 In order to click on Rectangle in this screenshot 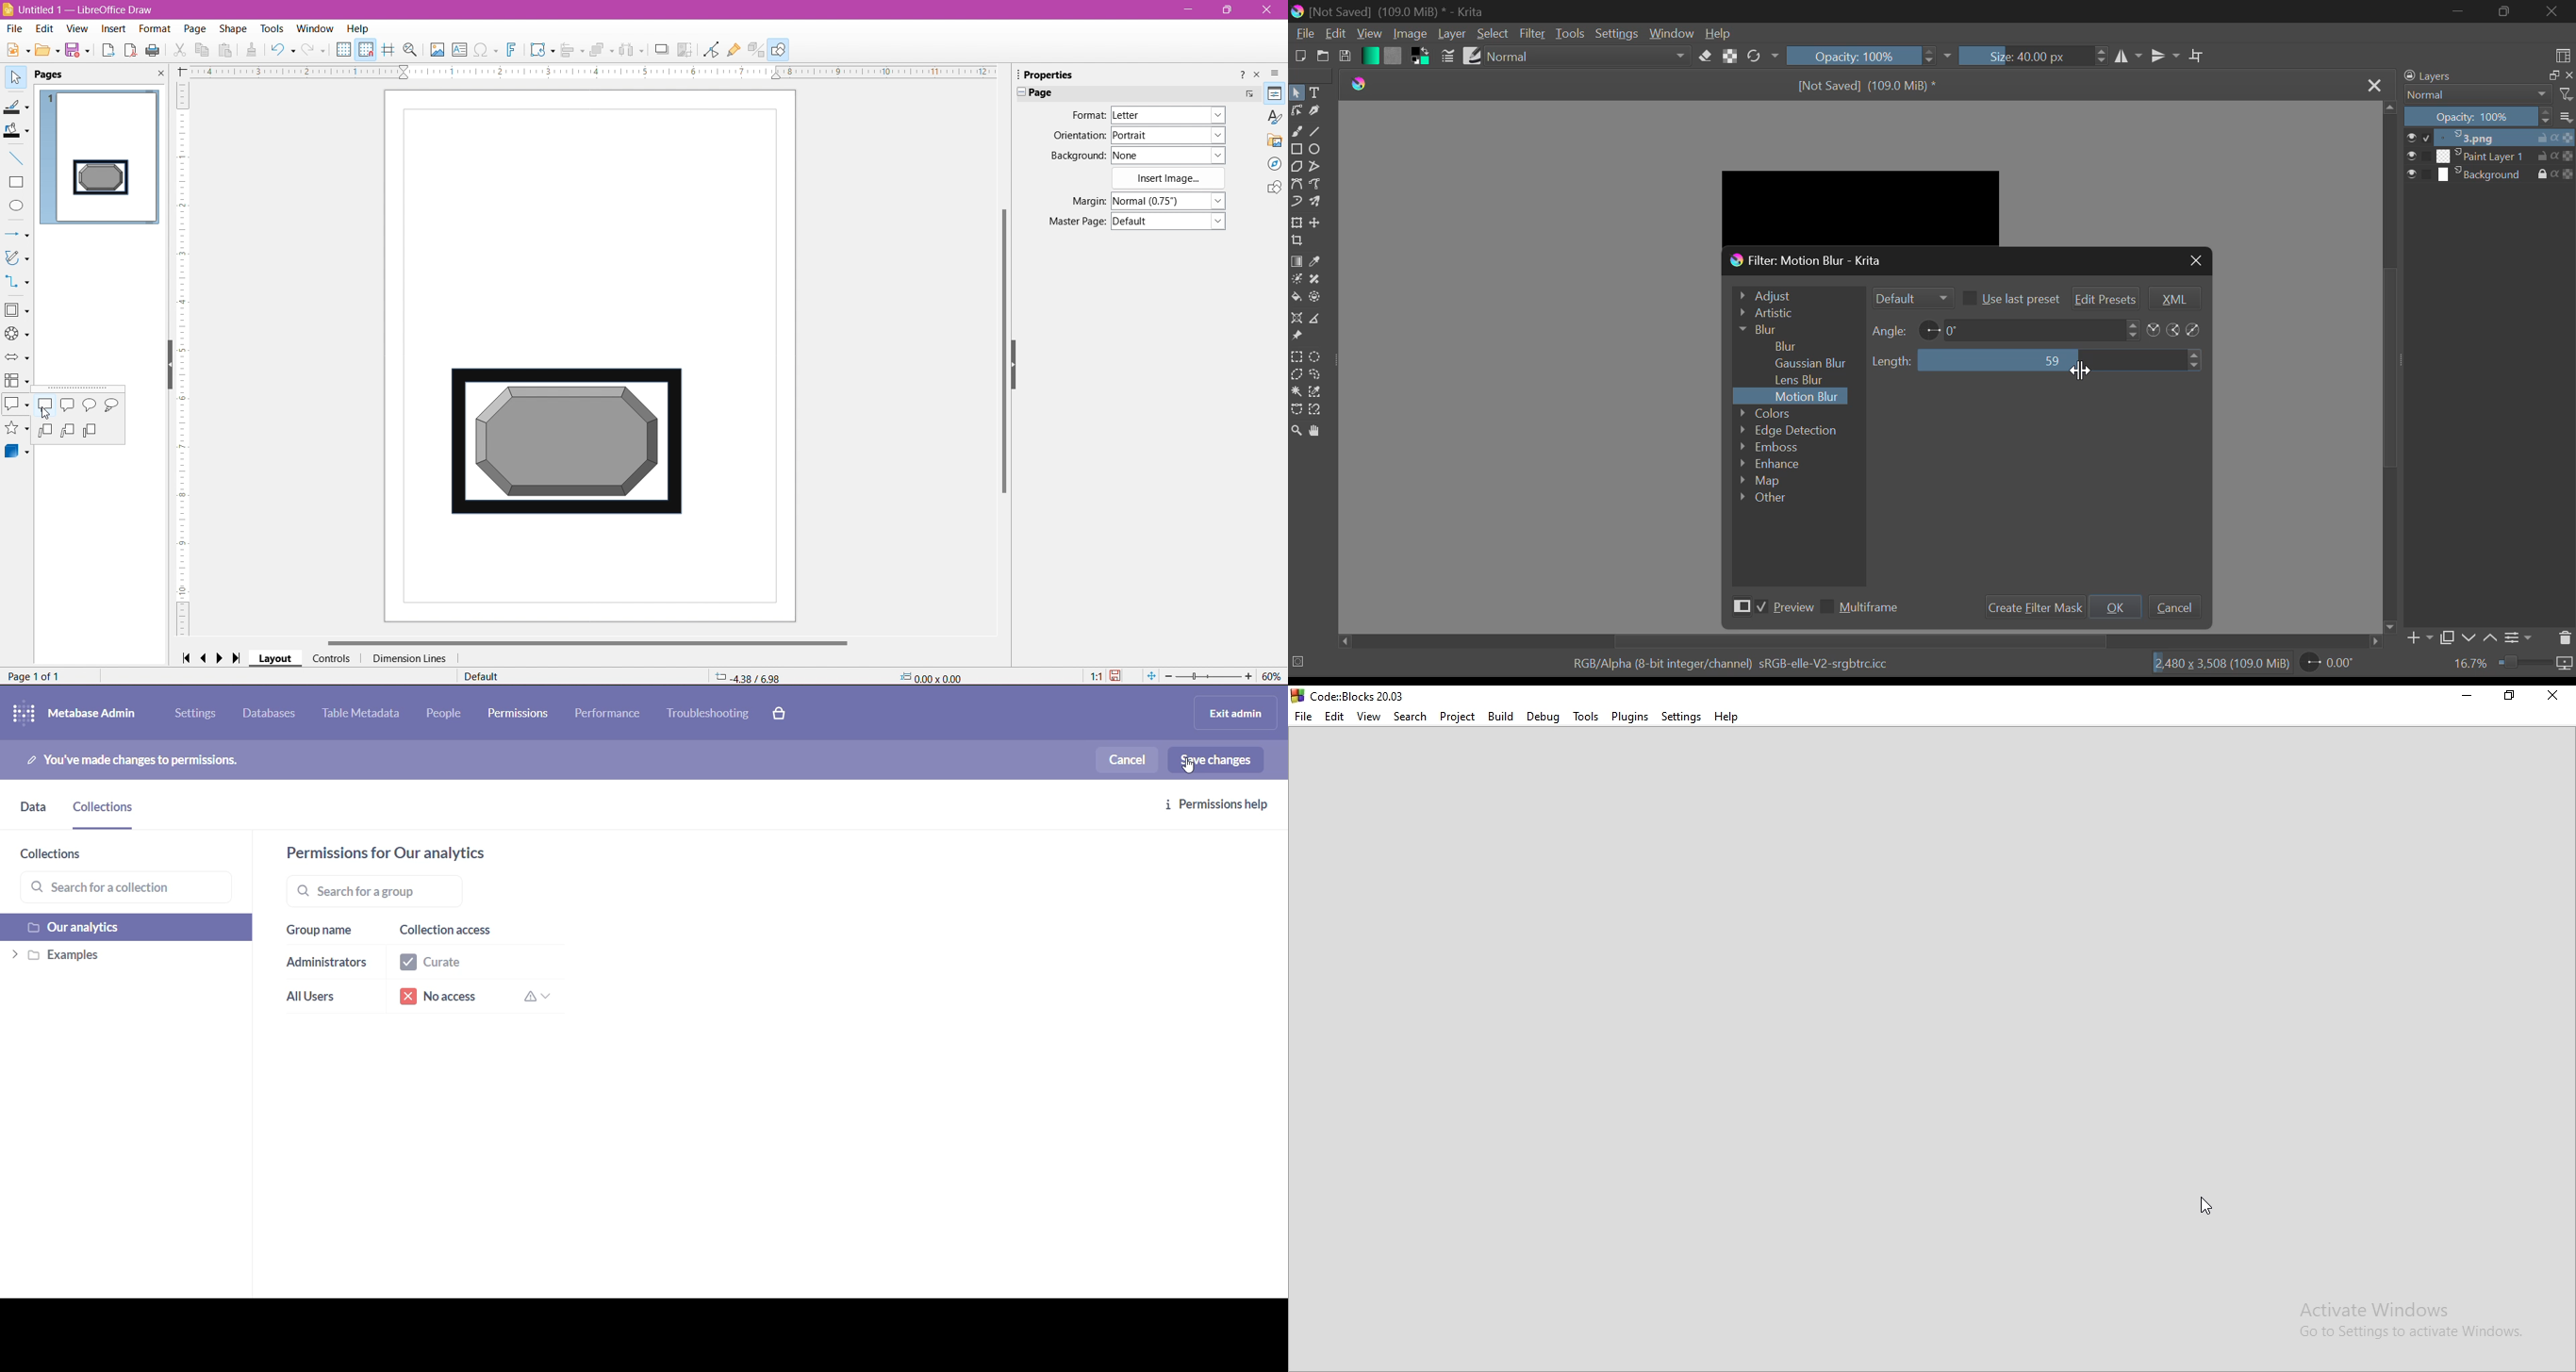, I will do `click(17, 182)`.